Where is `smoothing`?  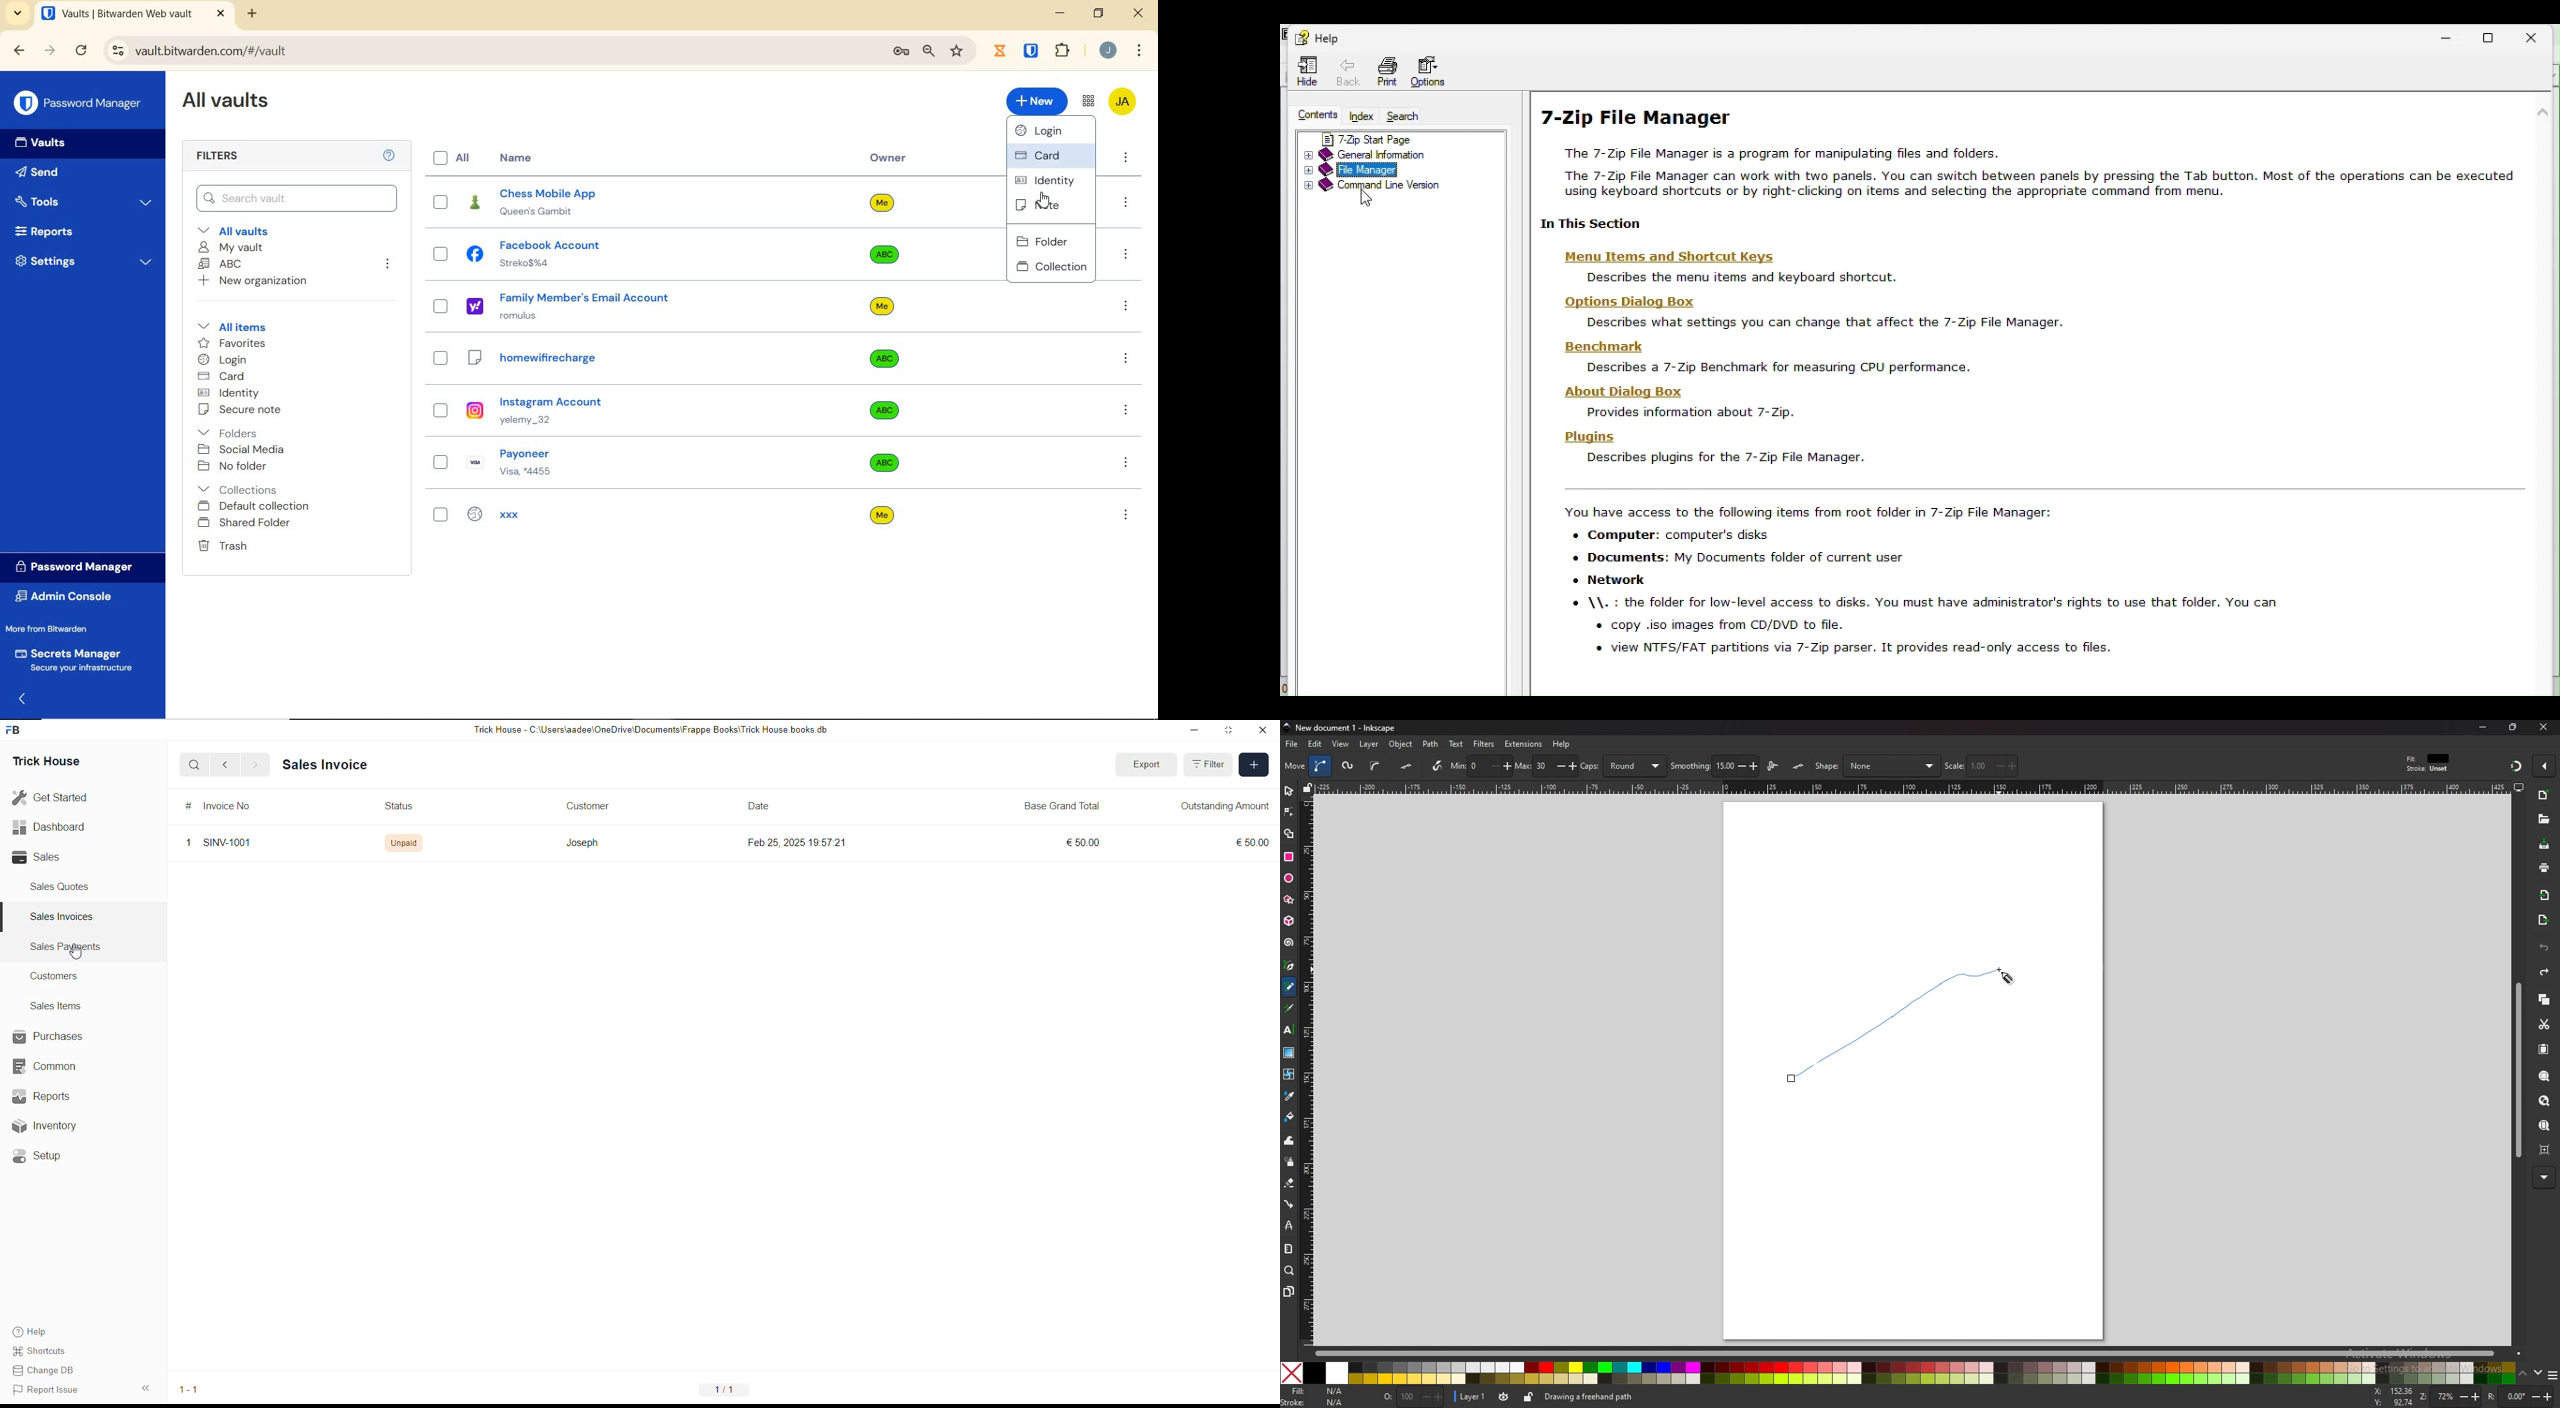 smoothing is located at coordinates (1714, 765).